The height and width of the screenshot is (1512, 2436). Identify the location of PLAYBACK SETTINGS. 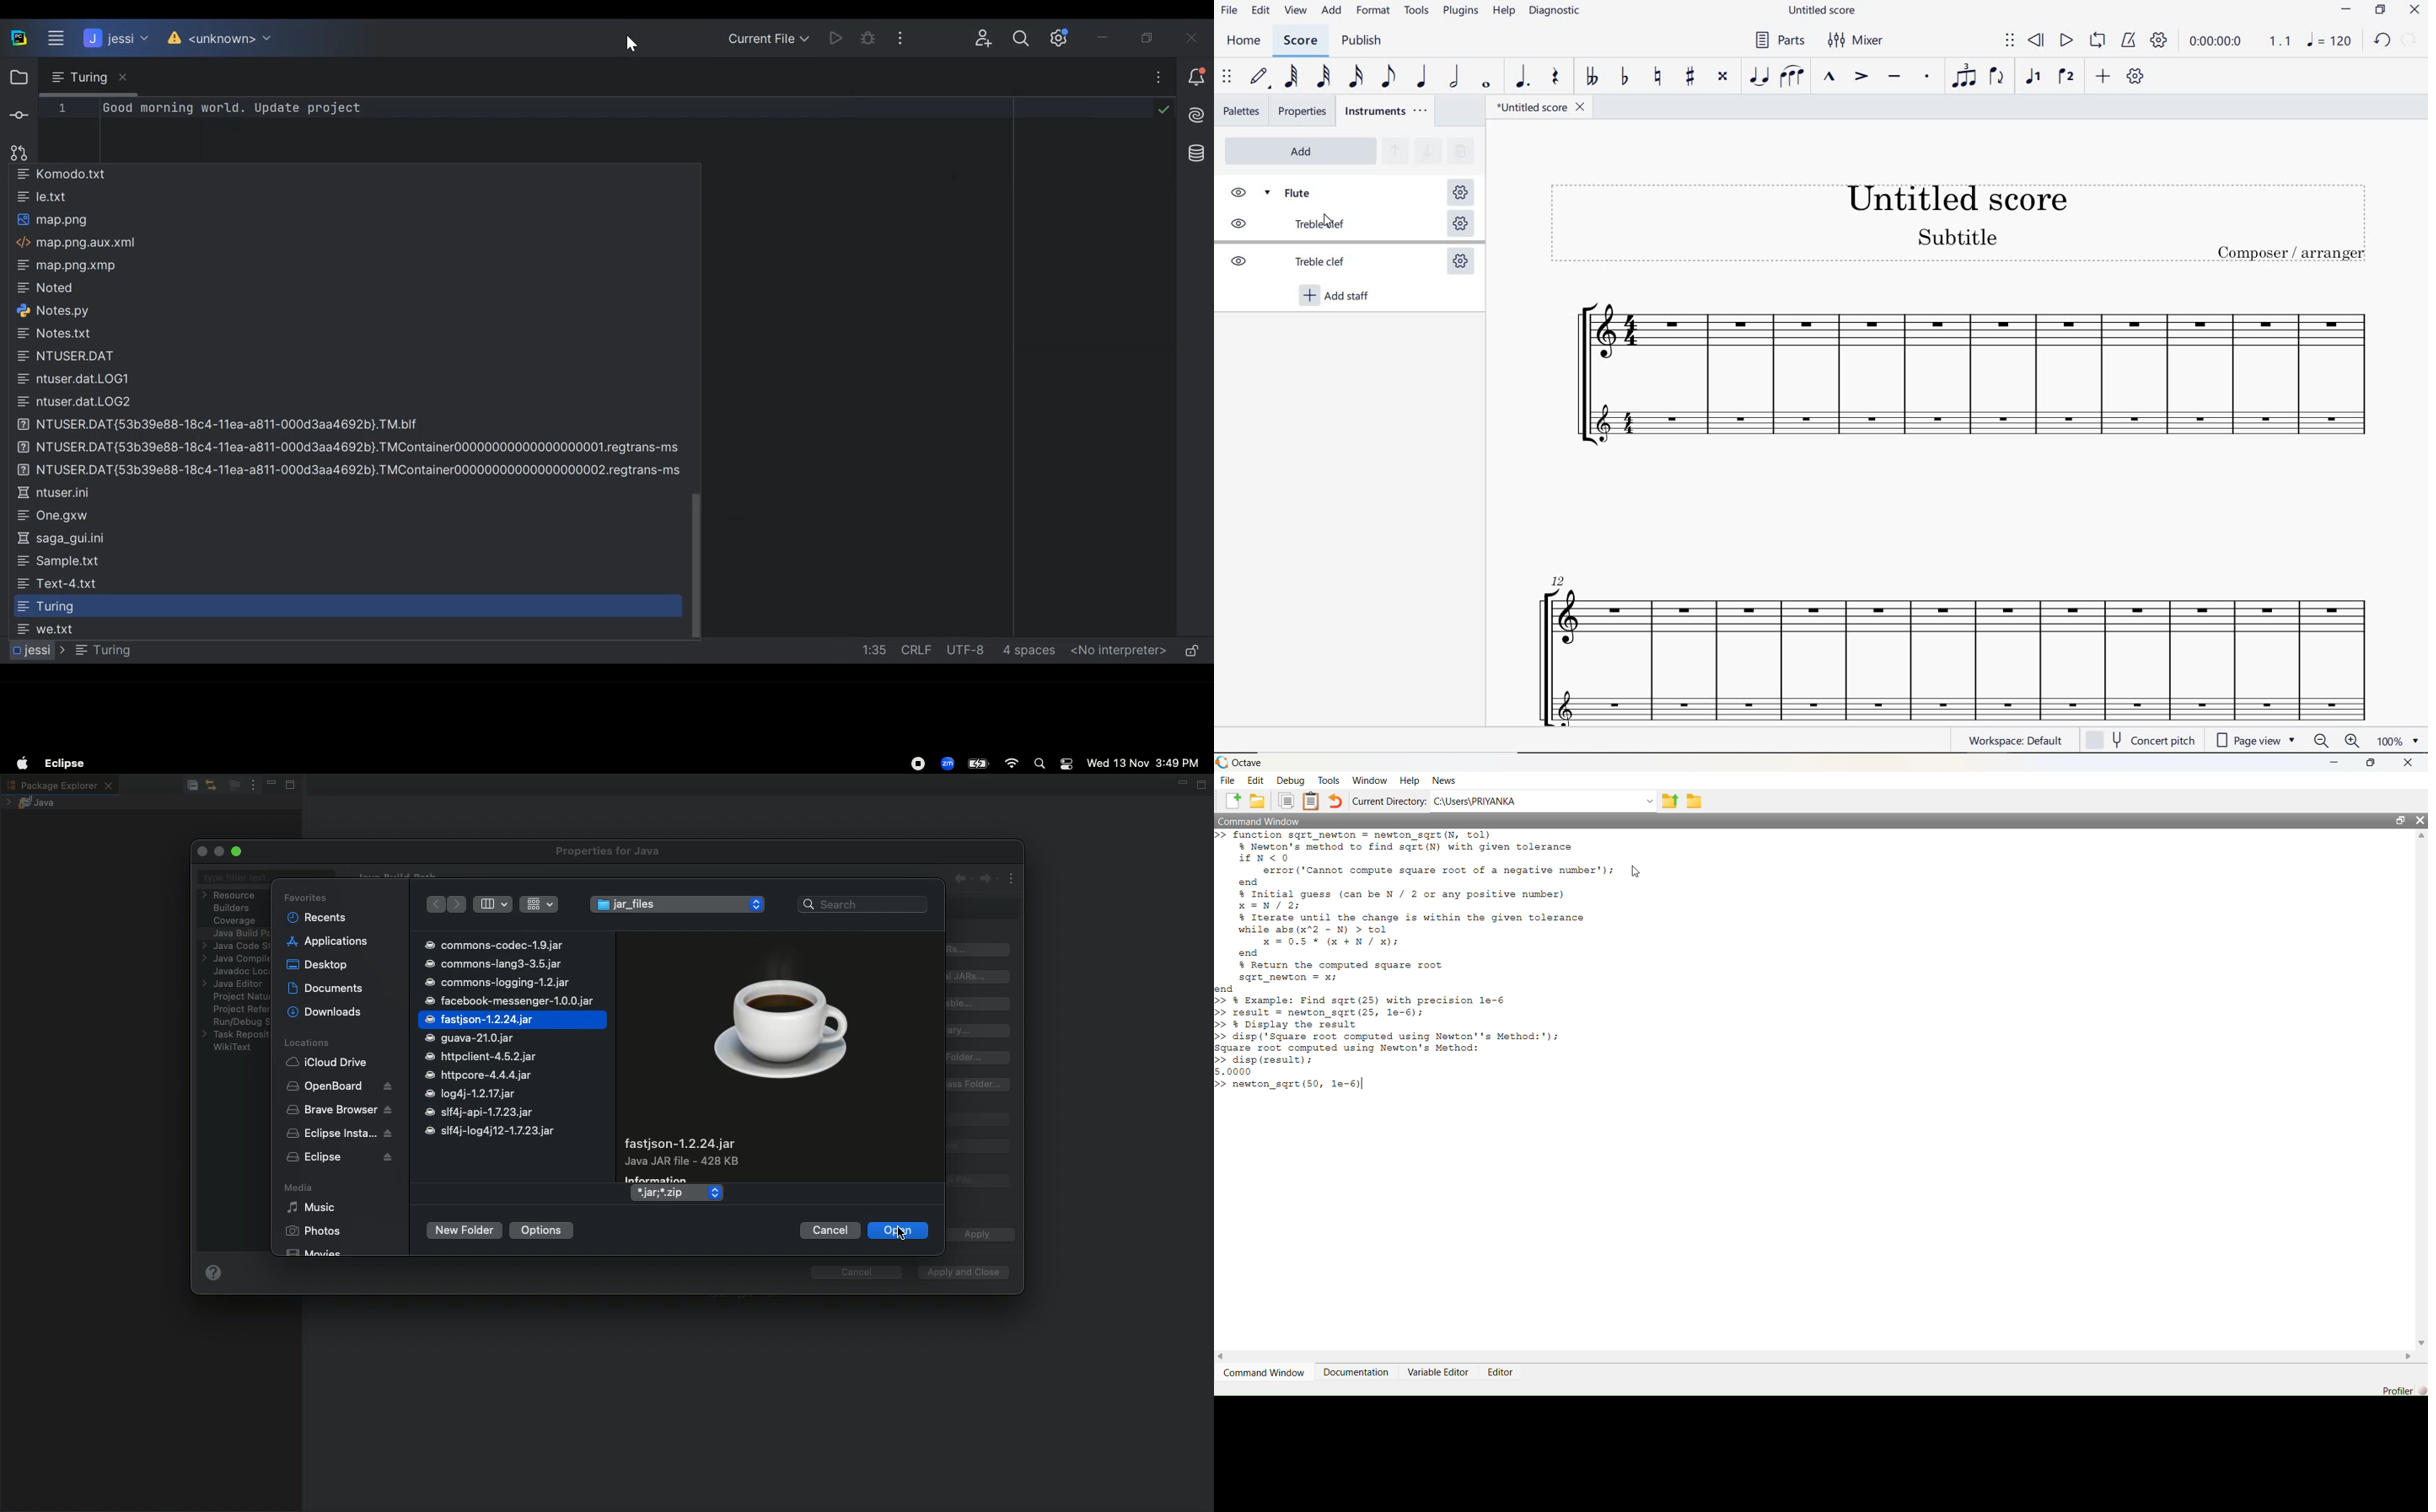
(2158, 41).